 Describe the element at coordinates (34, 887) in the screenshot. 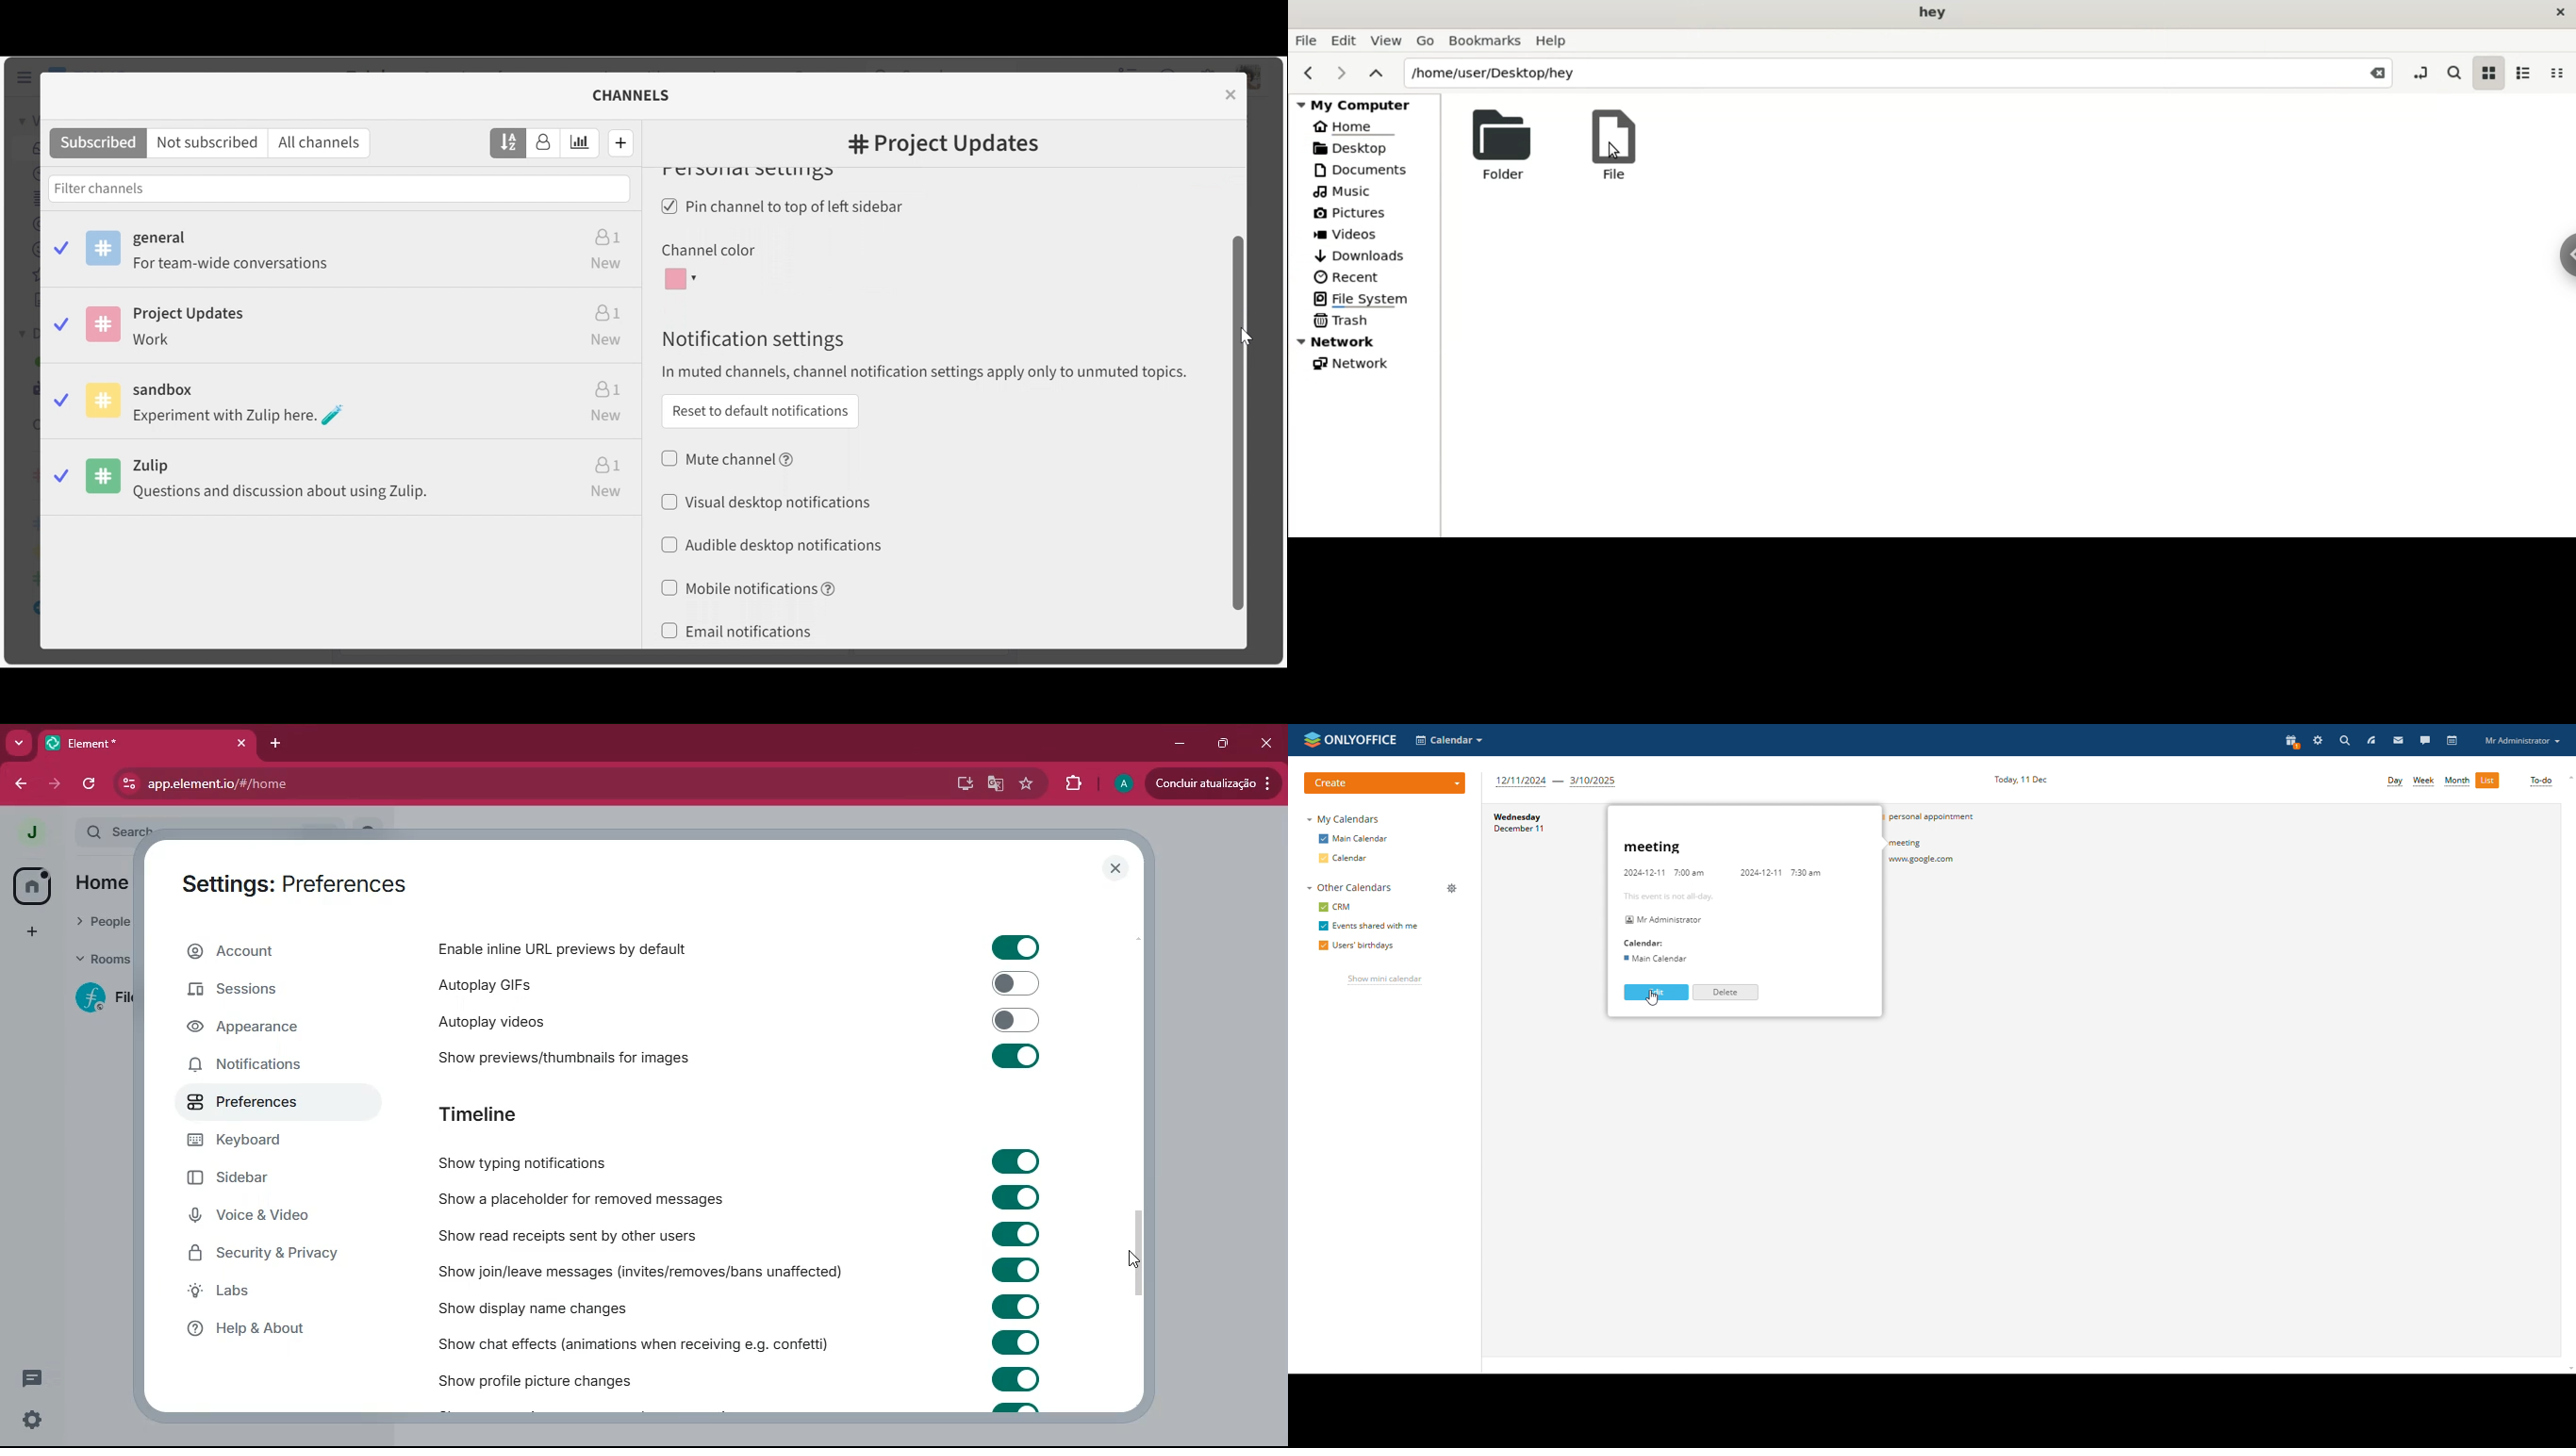

I see `home` at that location.